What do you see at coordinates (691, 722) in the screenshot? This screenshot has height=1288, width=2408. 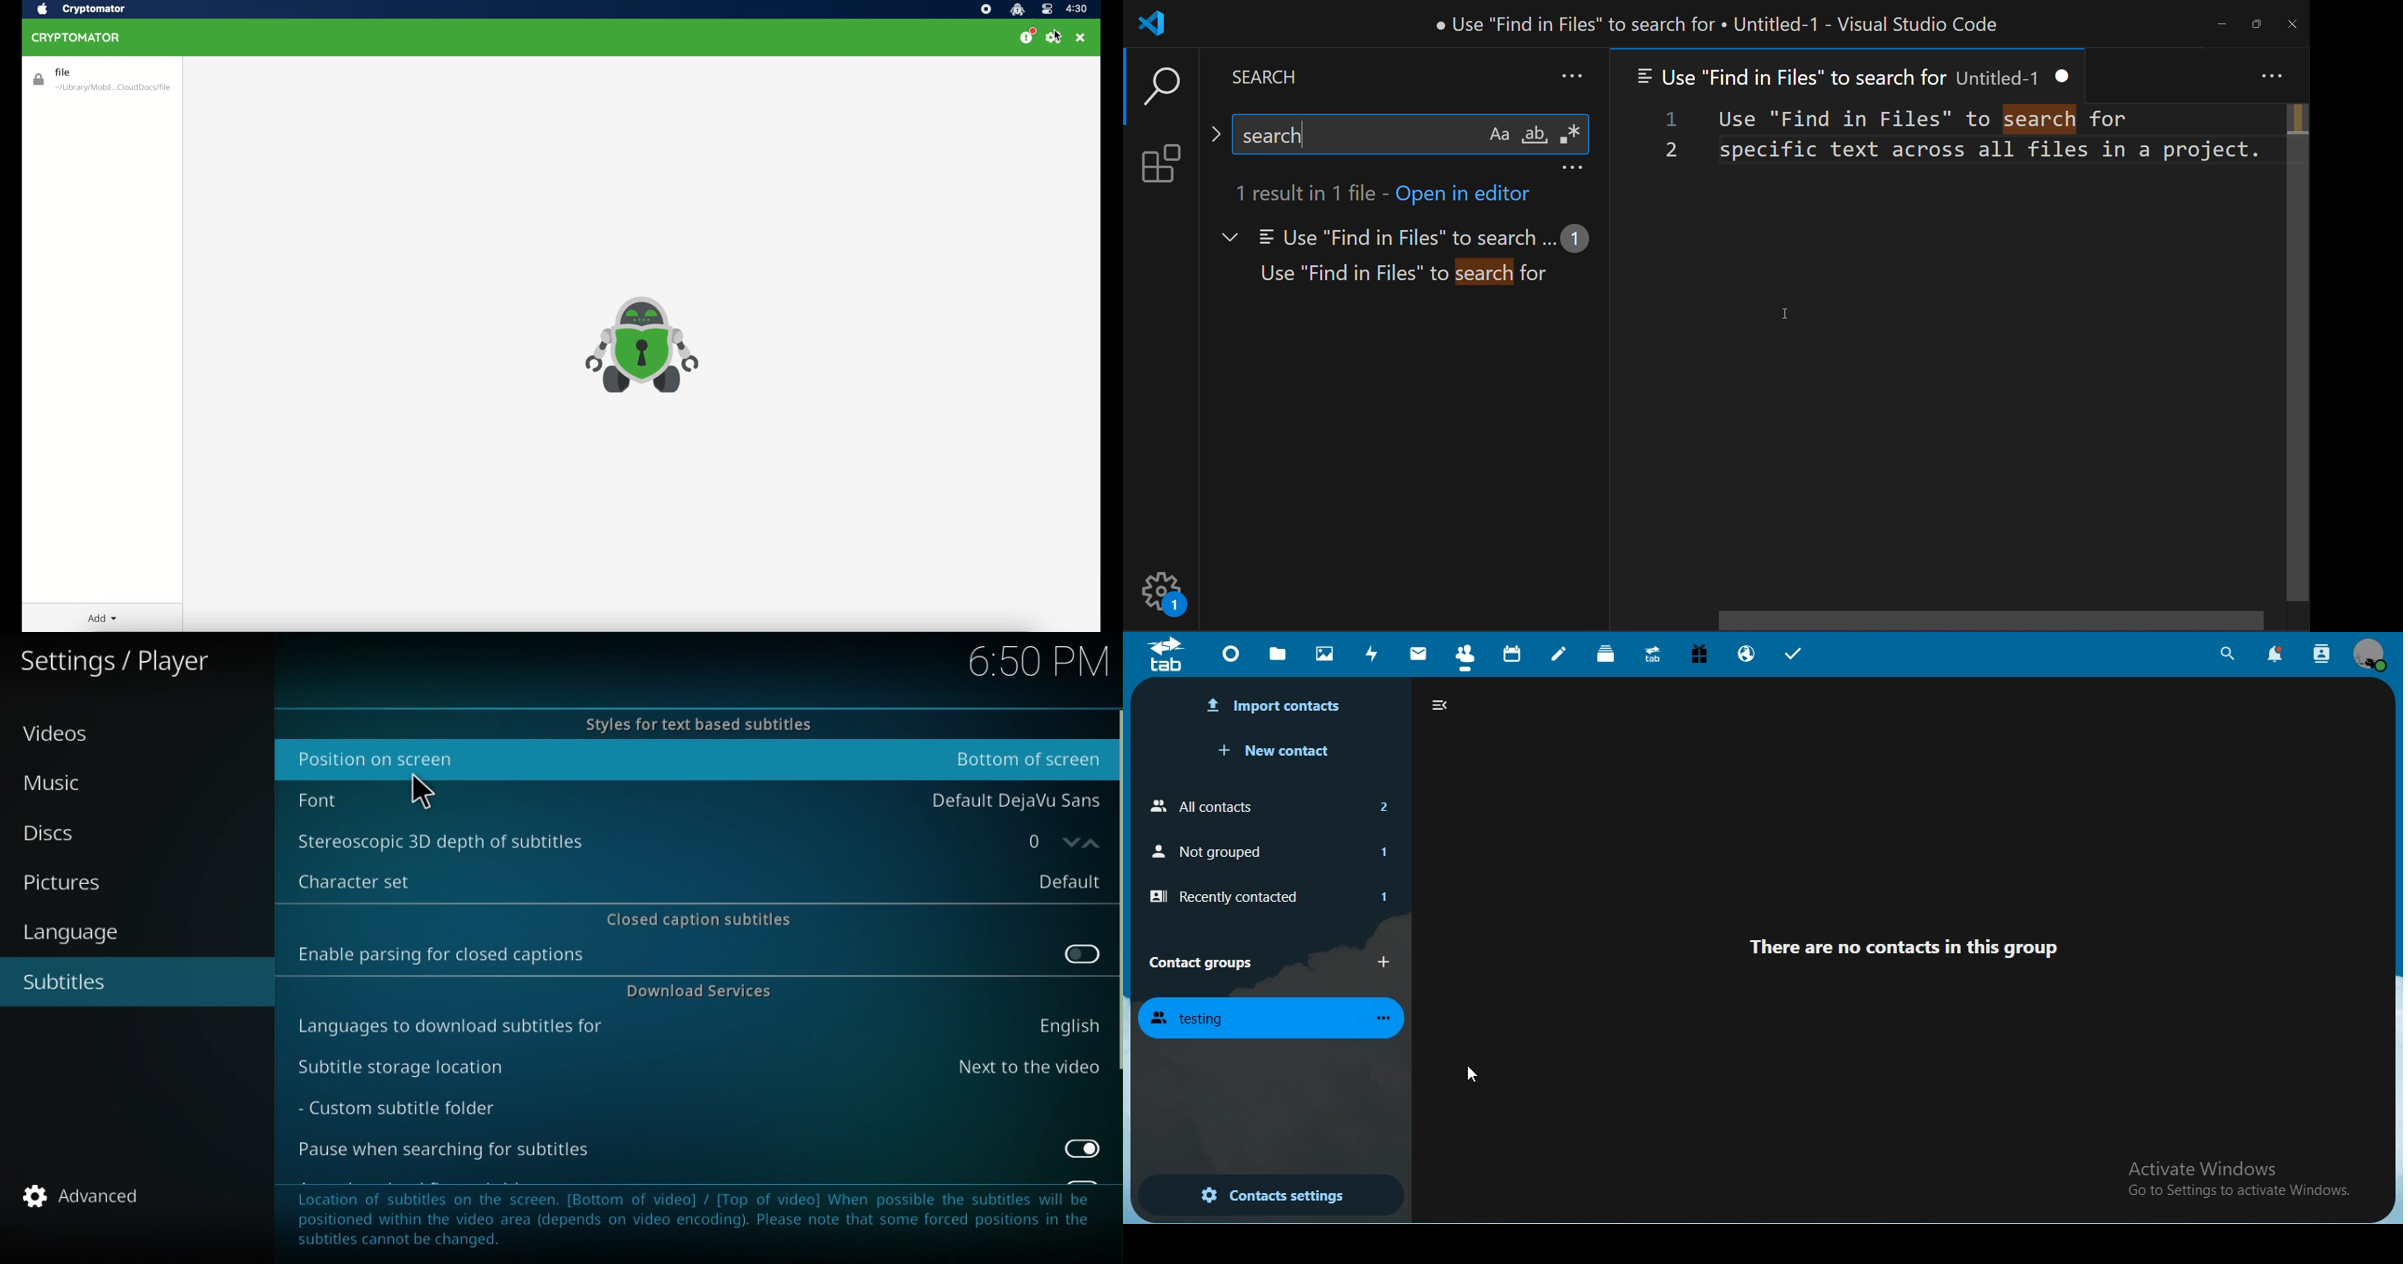 I see `Styles for the text based subtitles` at bounding box center [691, 722].